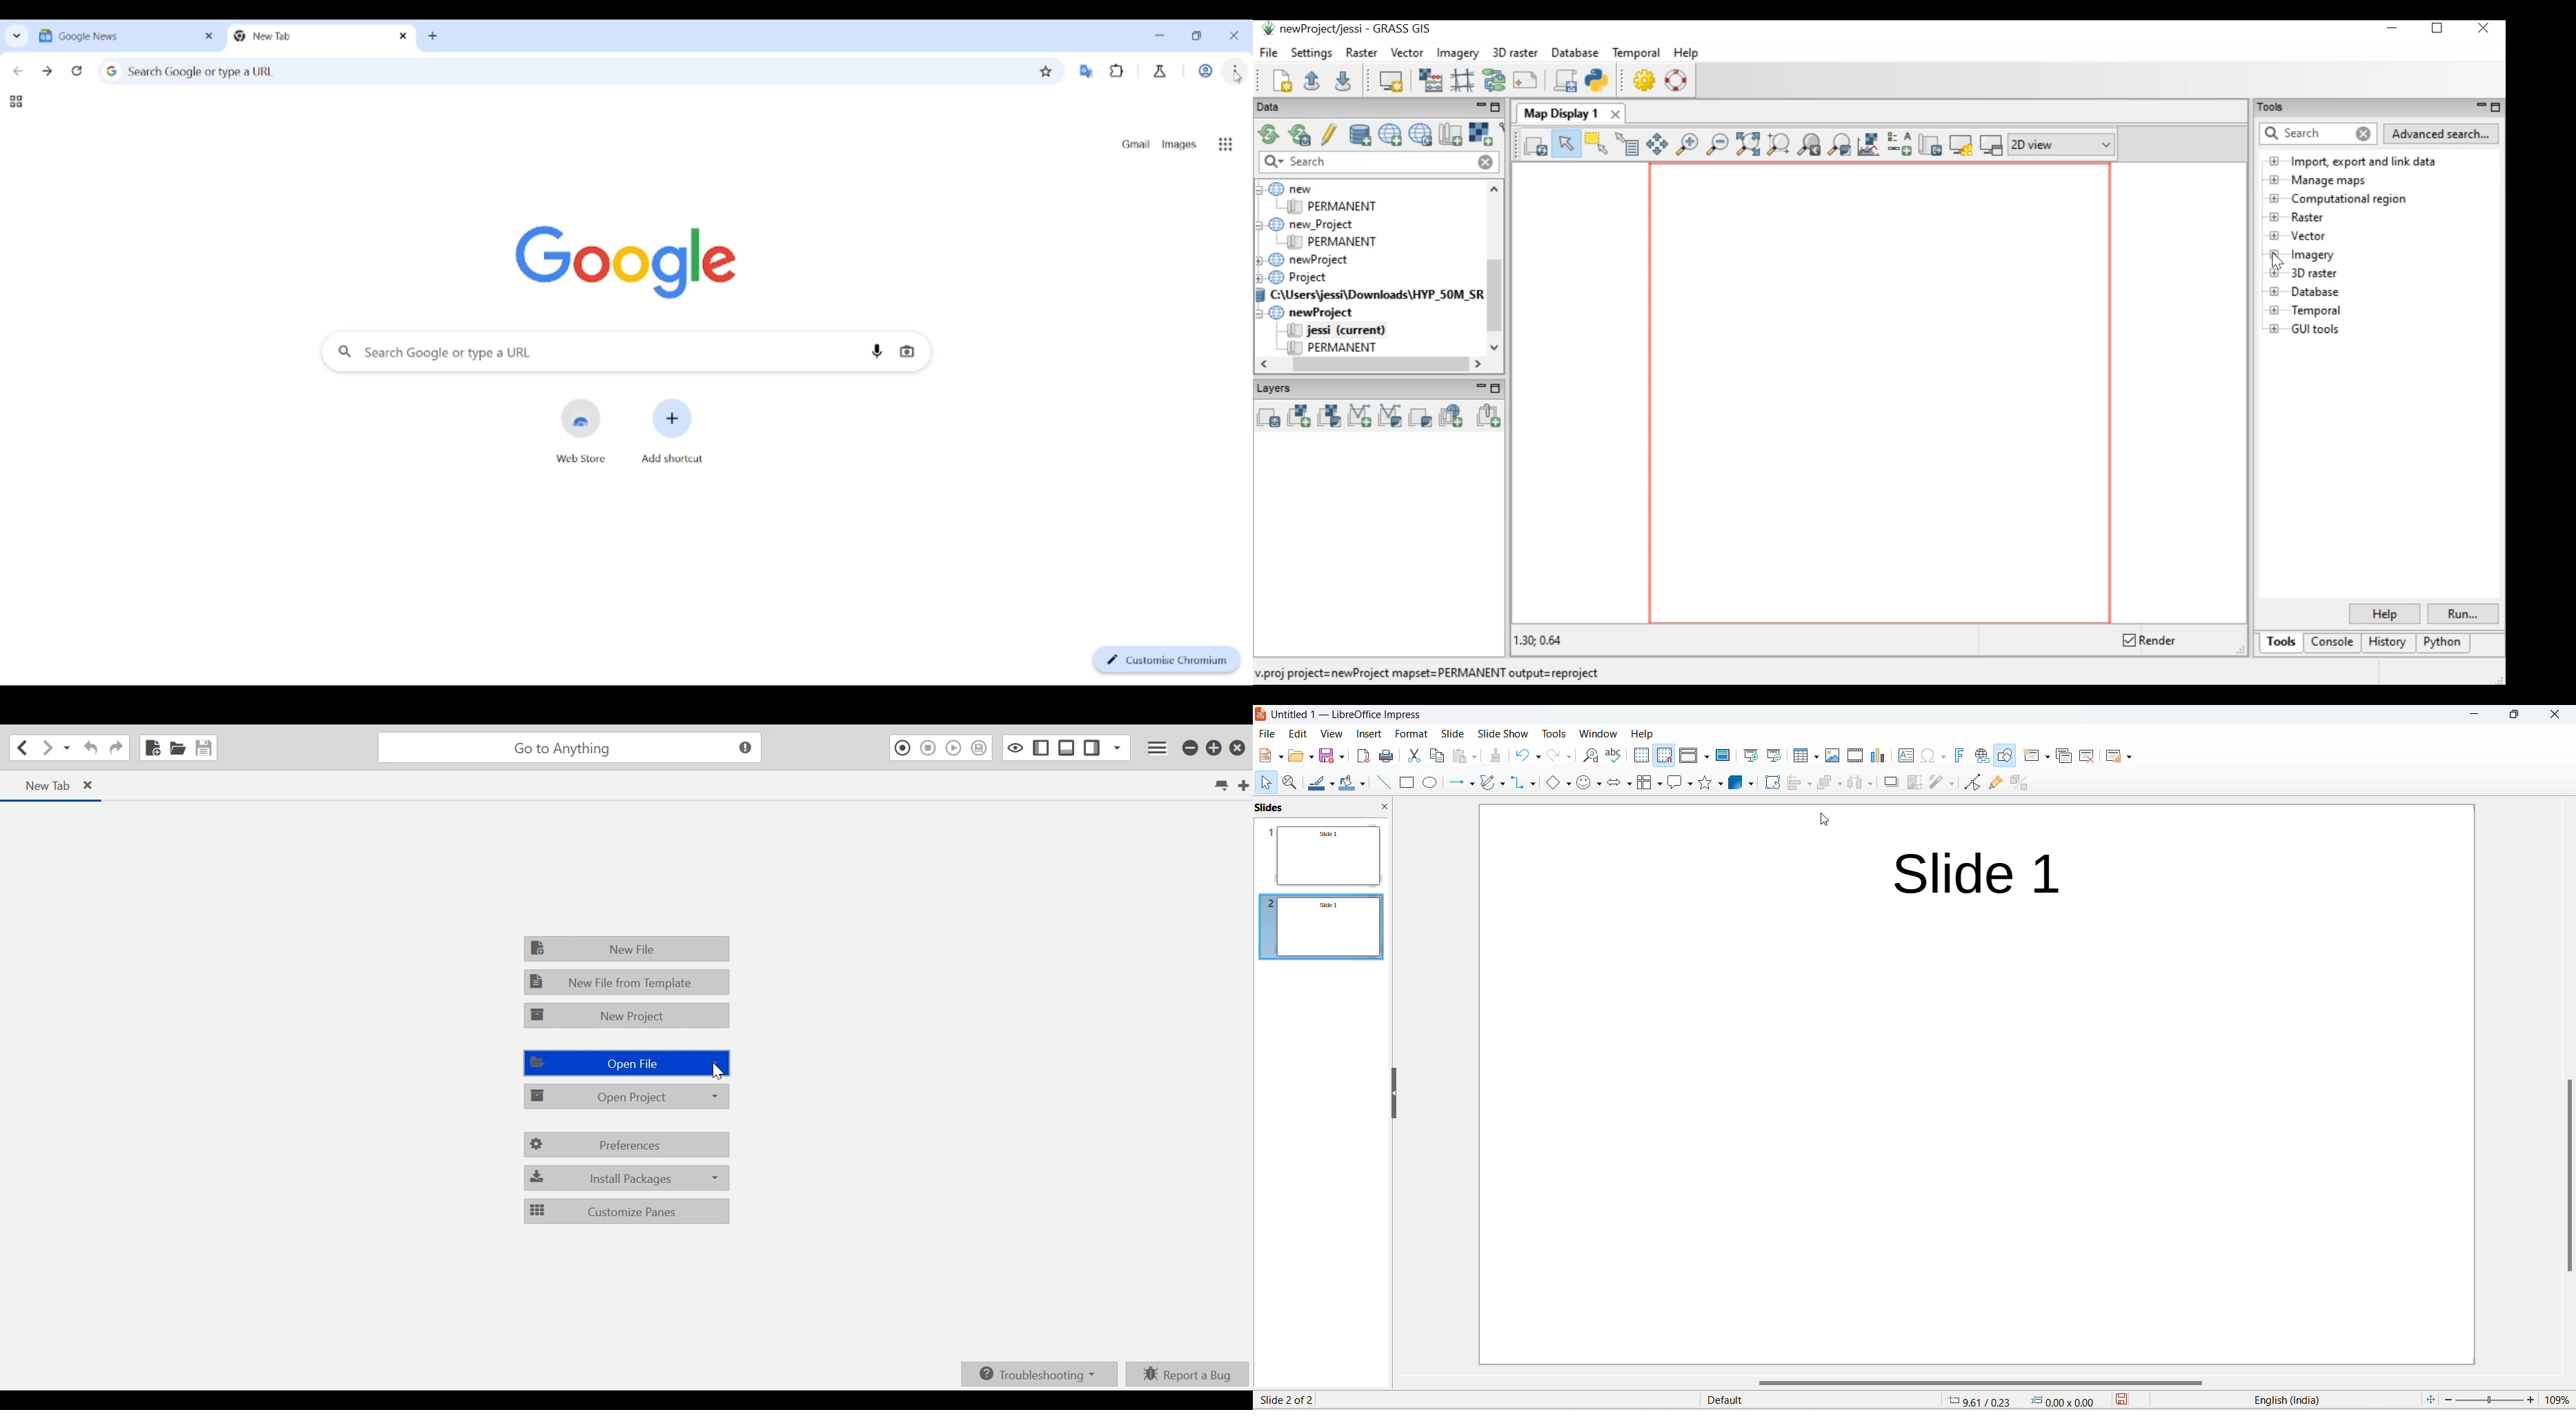 This screenshot has height=1428, width=2576. What do you see at coordinates (2106, 789) in the screenshot?
I see `hover text "duplicate slide"` at bounding box center [2106, 789].